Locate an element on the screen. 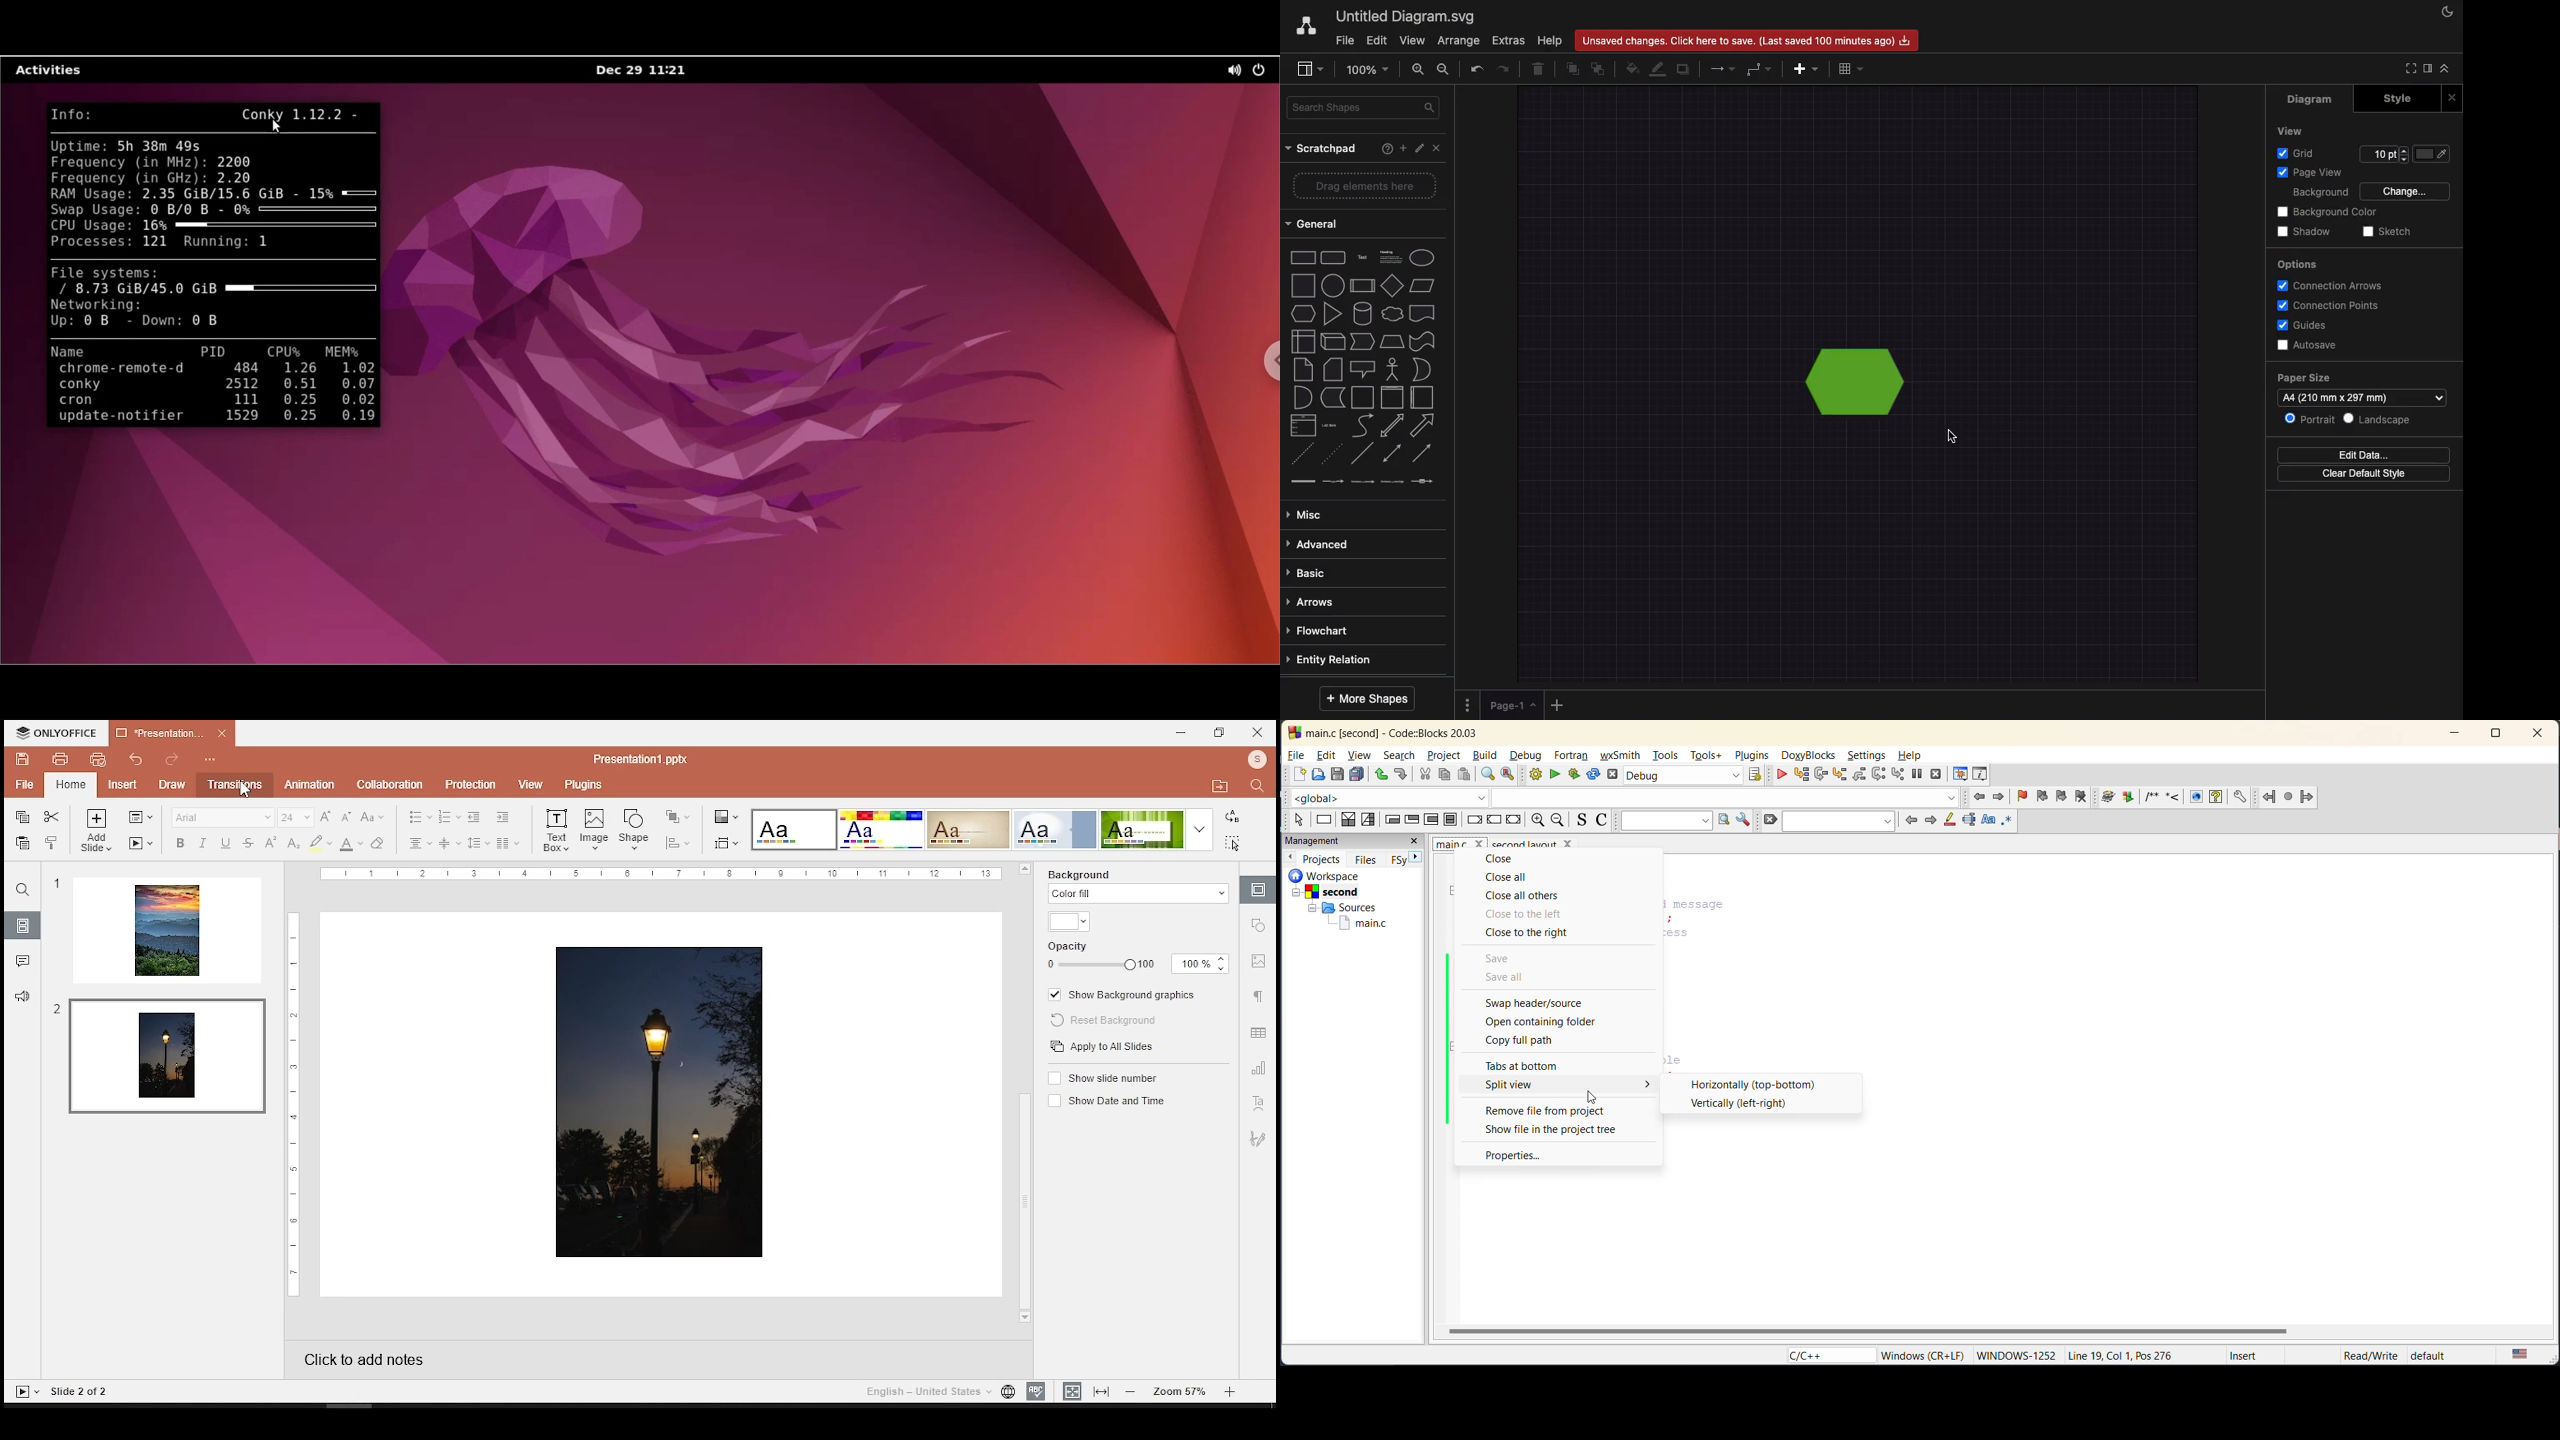  Sidebar is located at coordinates (1309, 70).